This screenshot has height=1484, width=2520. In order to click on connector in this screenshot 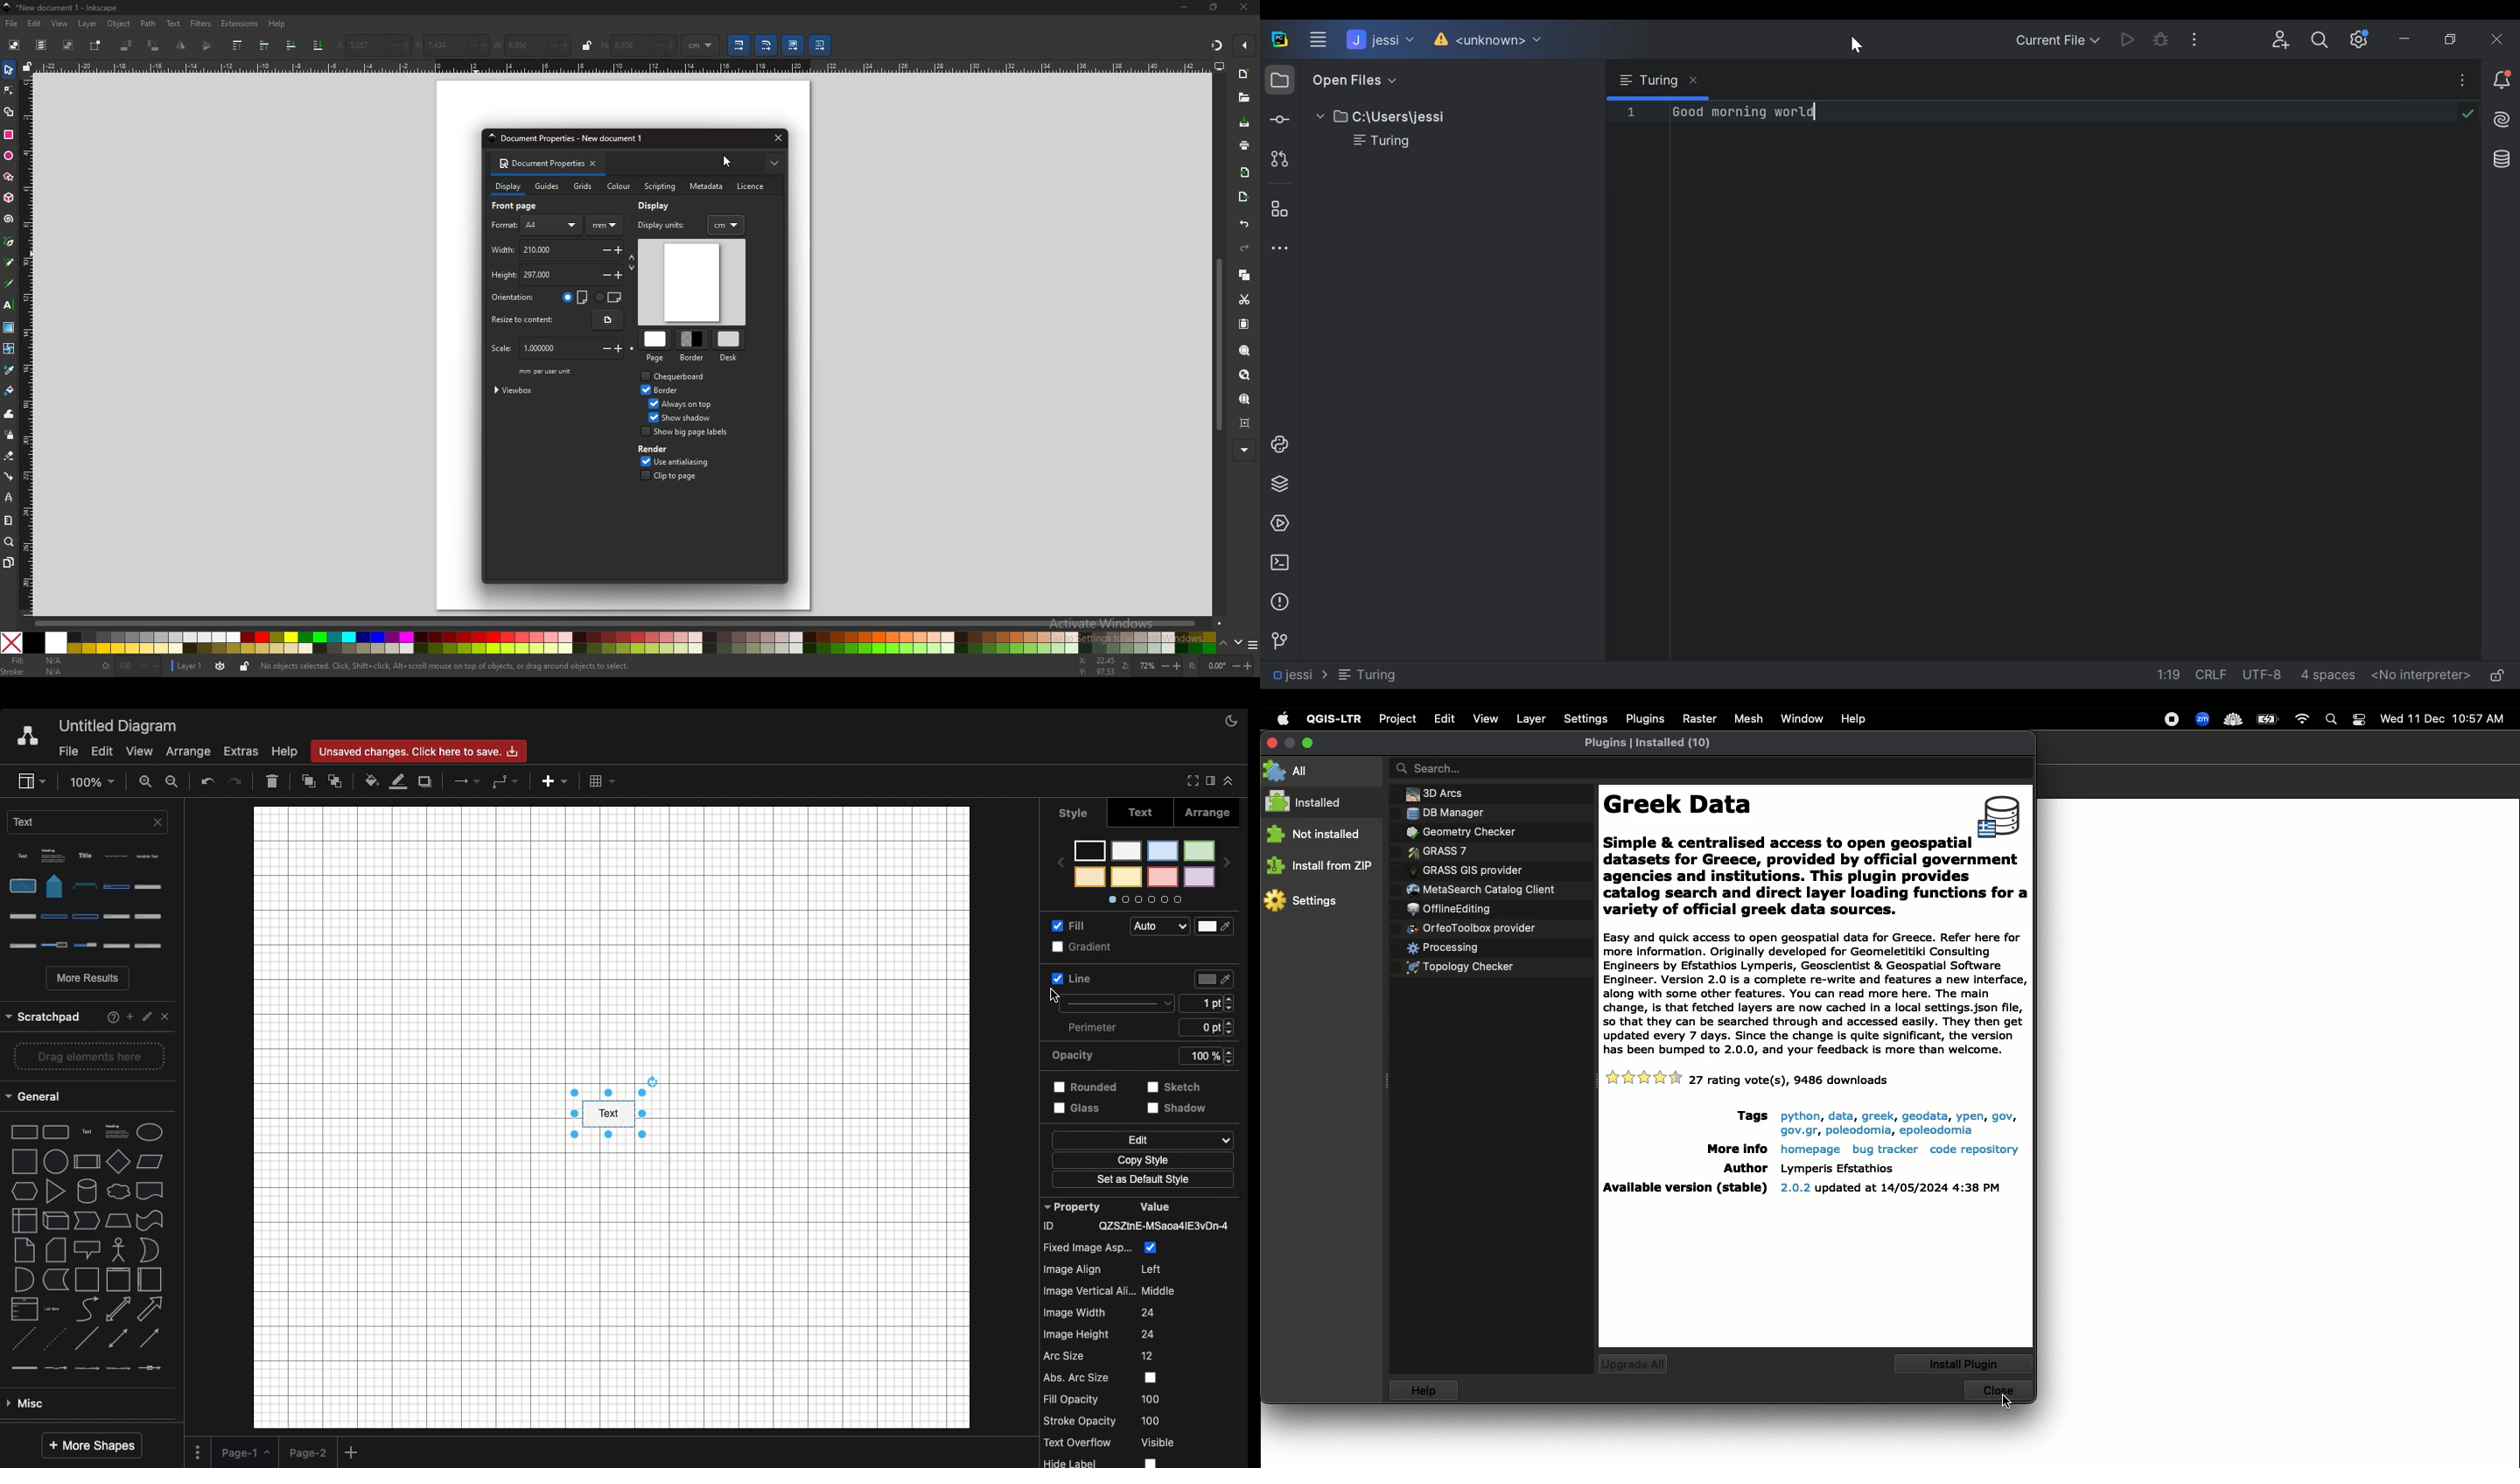, I will do `click(9, 476)`.